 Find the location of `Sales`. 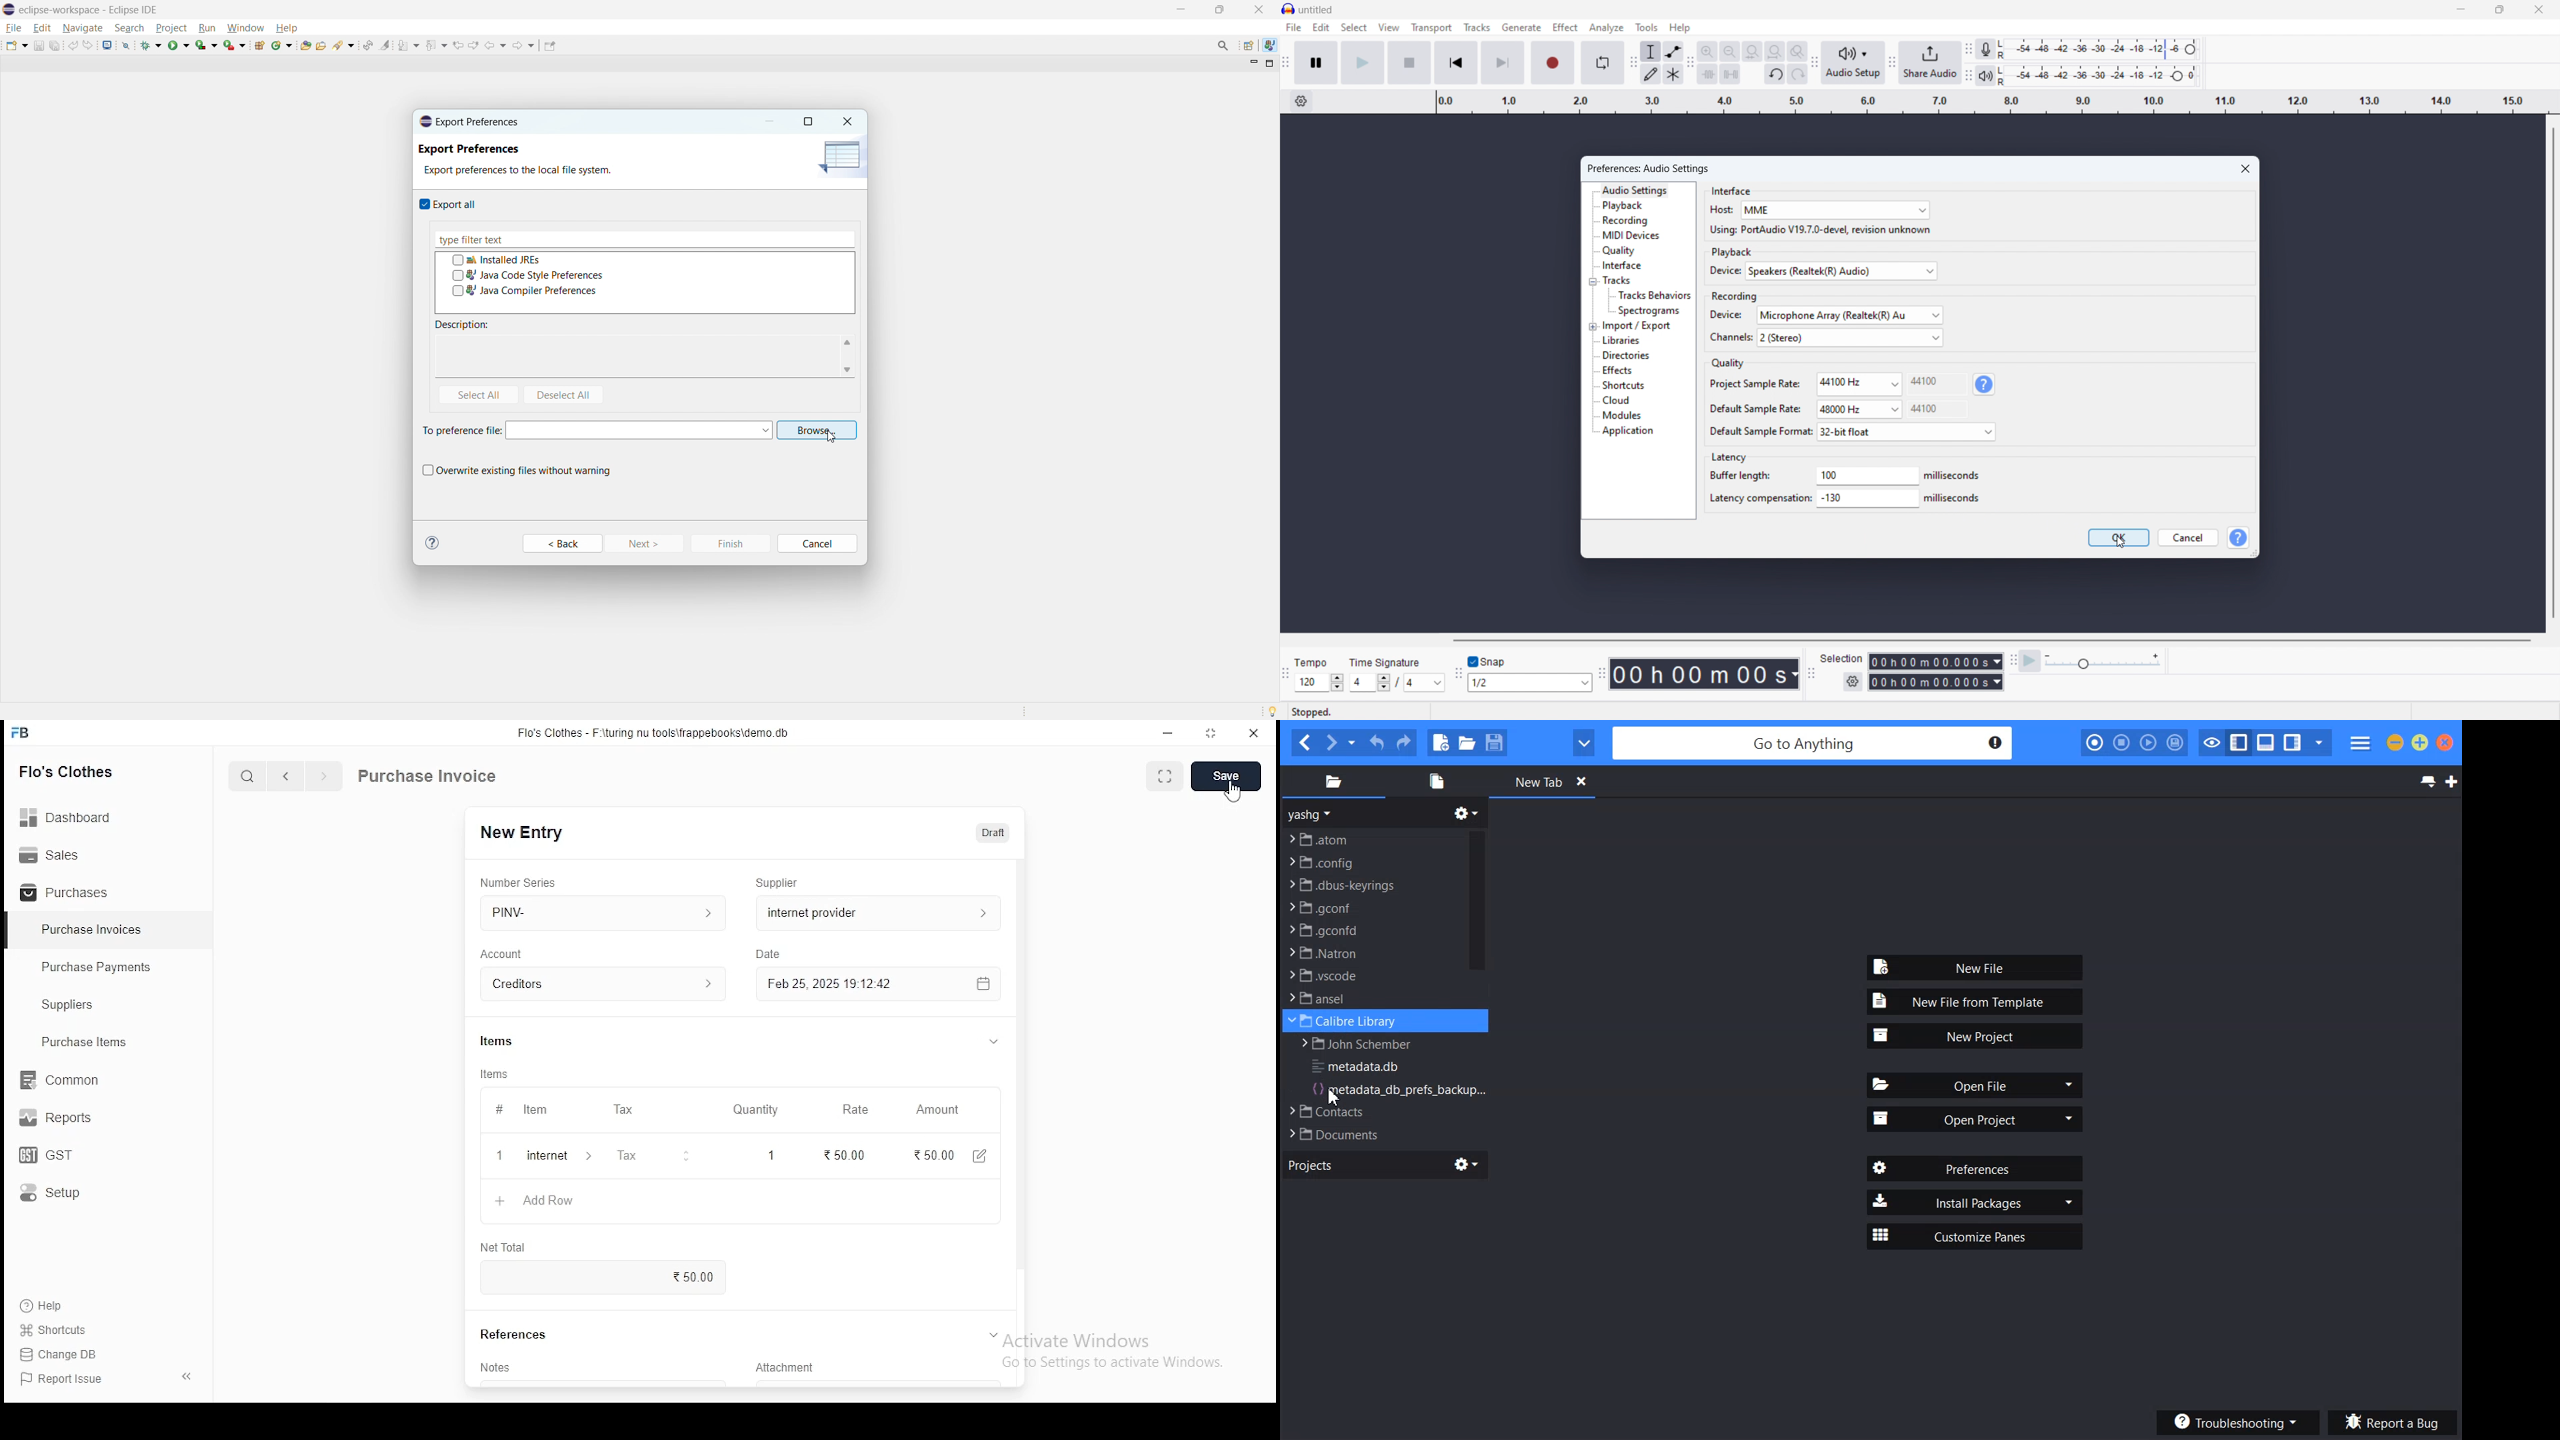

Sales is located at coordinates (55, 853).